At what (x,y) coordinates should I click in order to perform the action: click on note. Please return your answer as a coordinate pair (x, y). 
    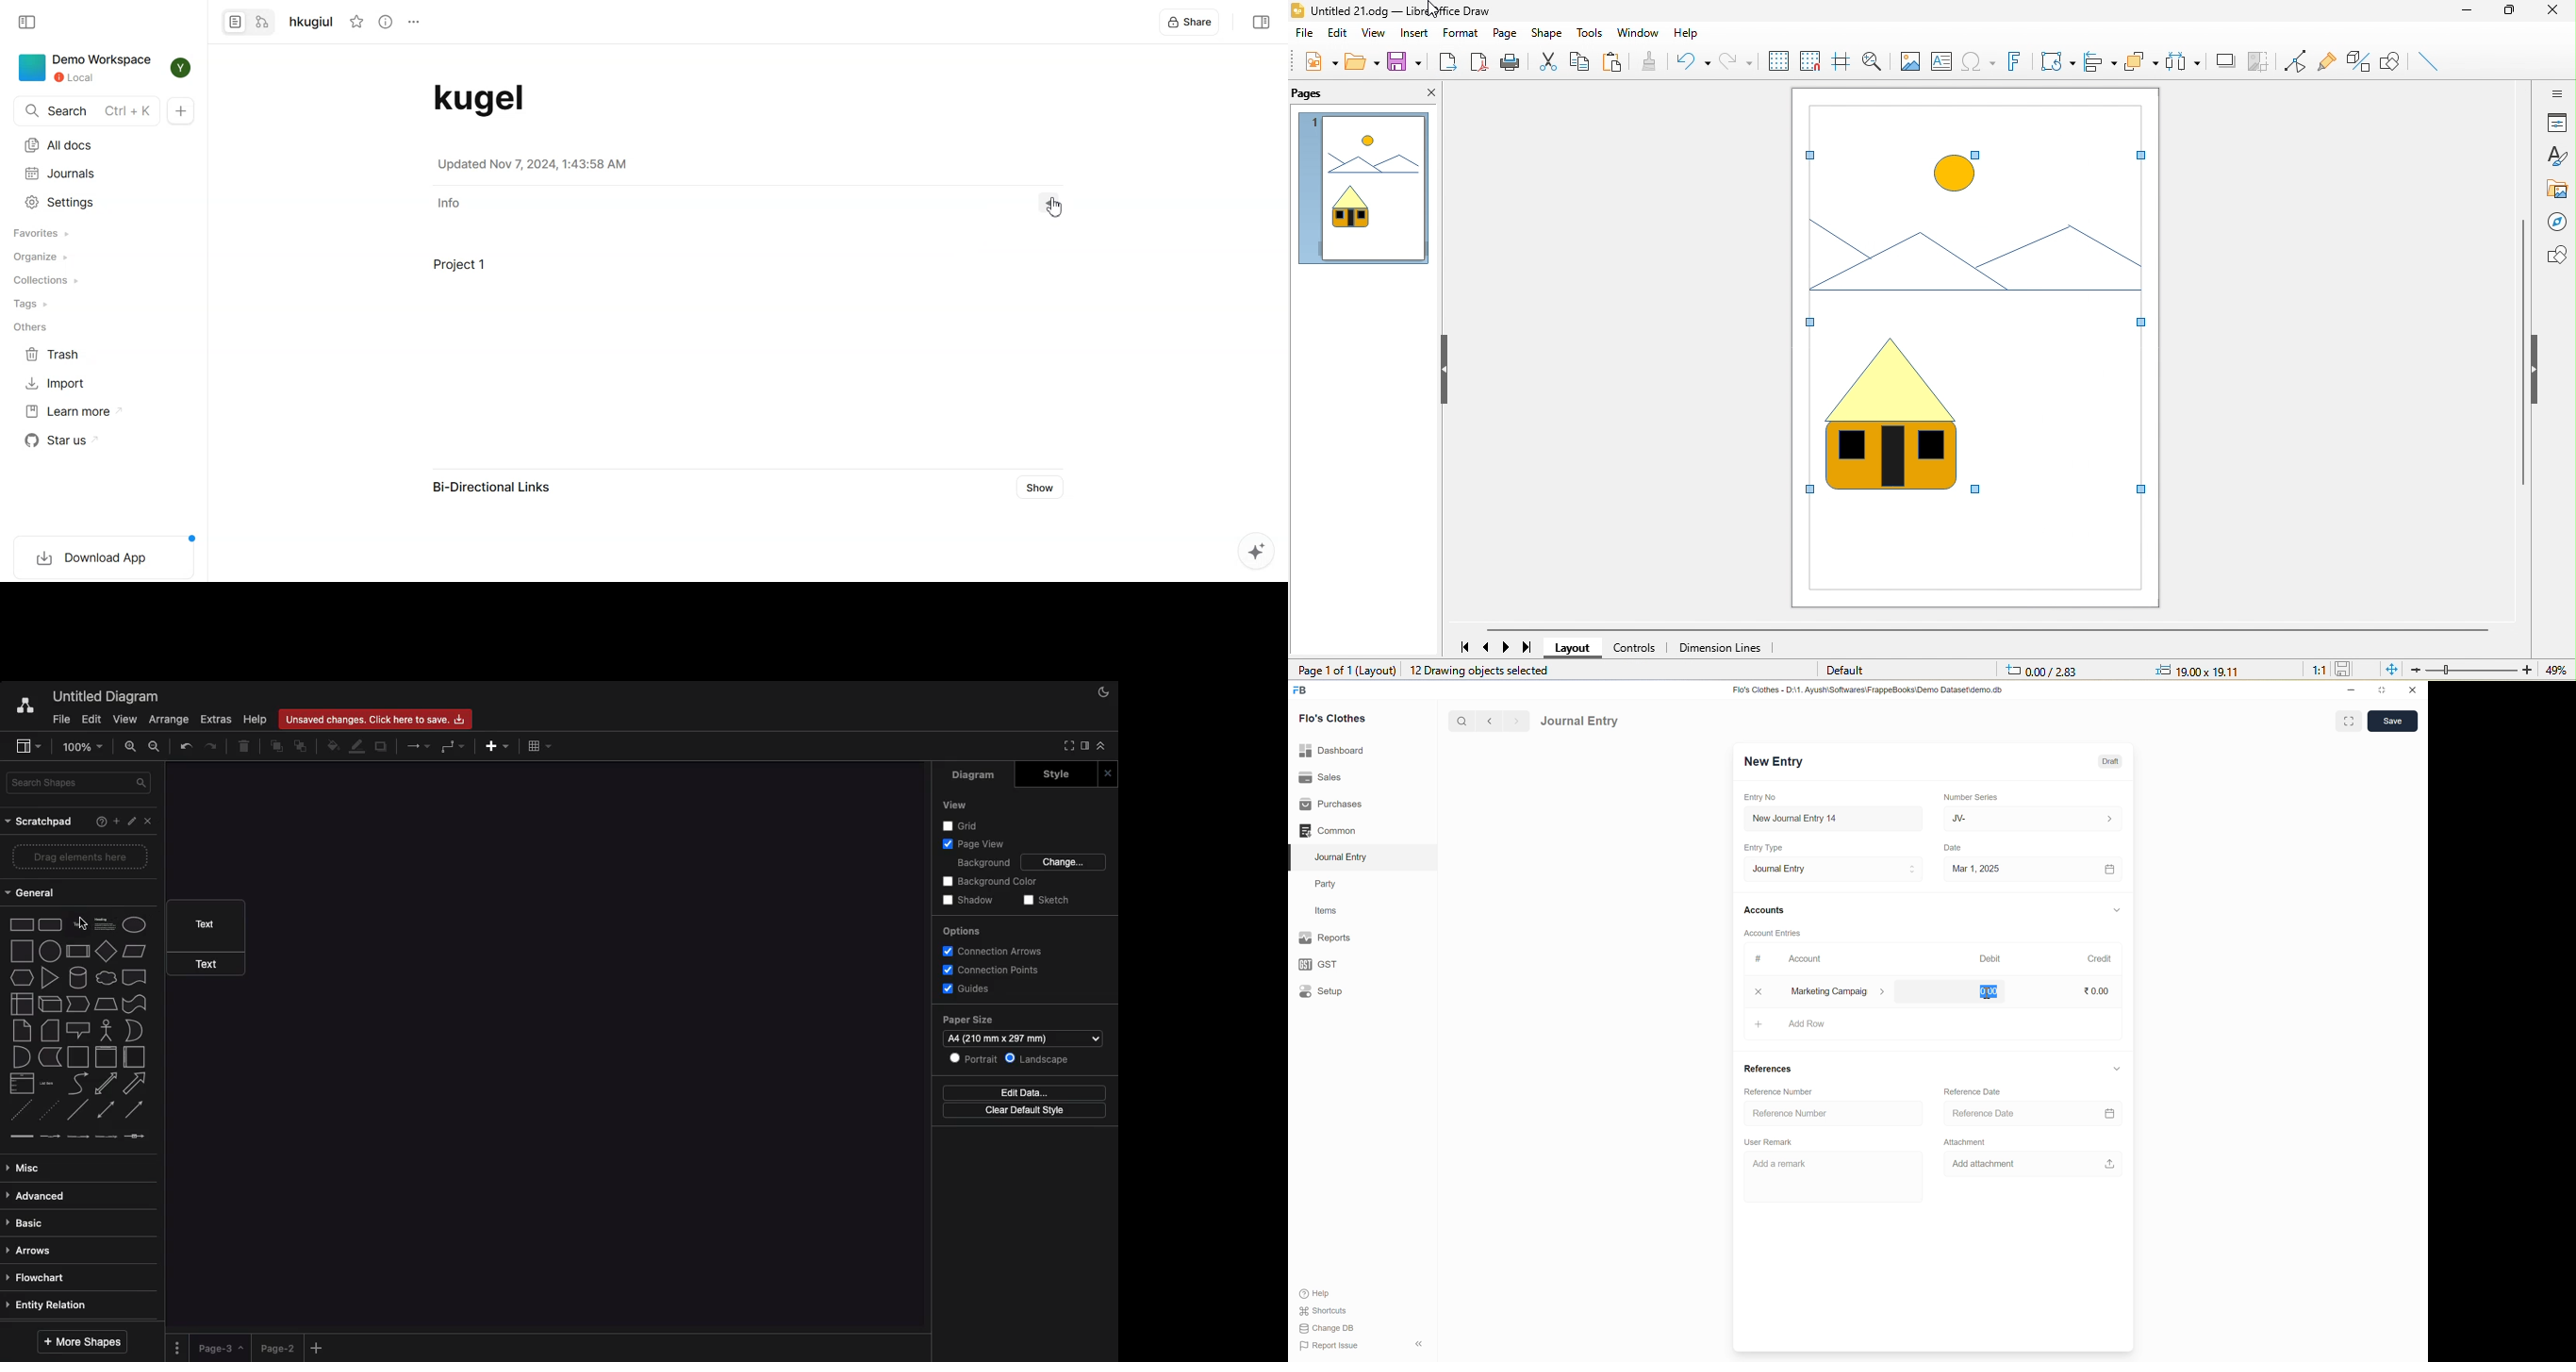
    Looking at the image, I should click on (22, 1031).